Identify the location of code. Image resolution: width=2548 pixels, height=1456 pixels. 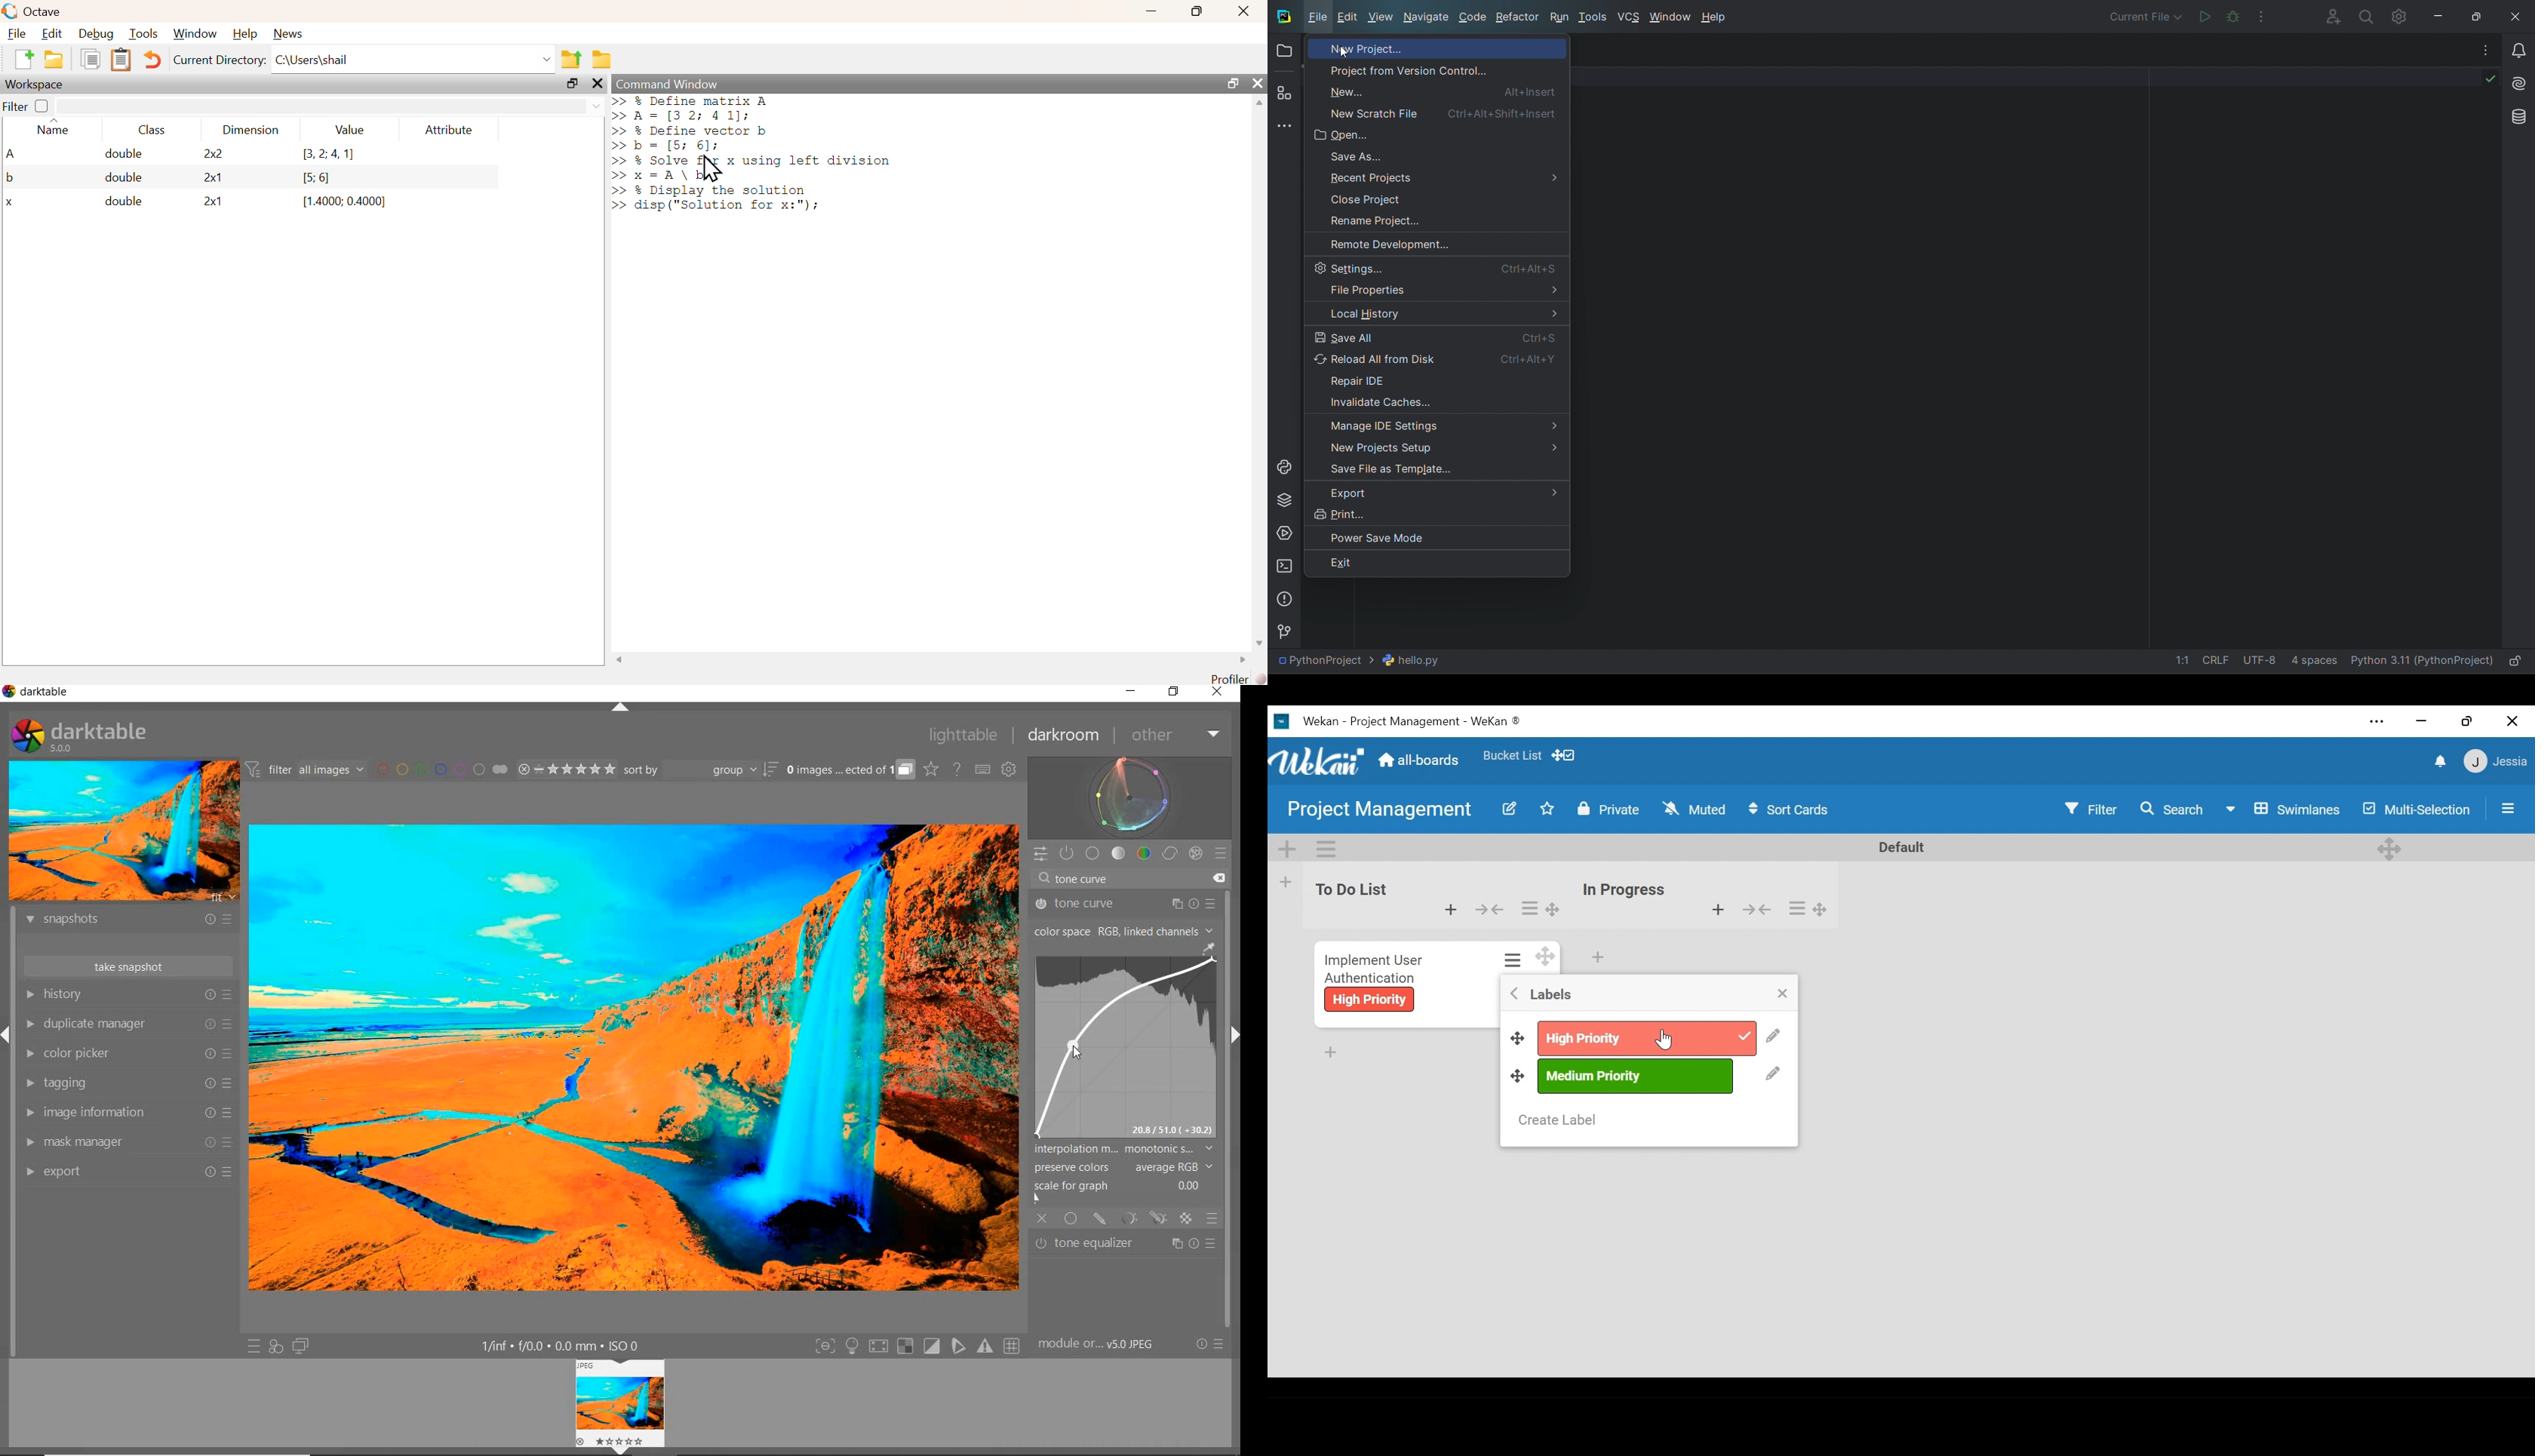
(1474, 18).